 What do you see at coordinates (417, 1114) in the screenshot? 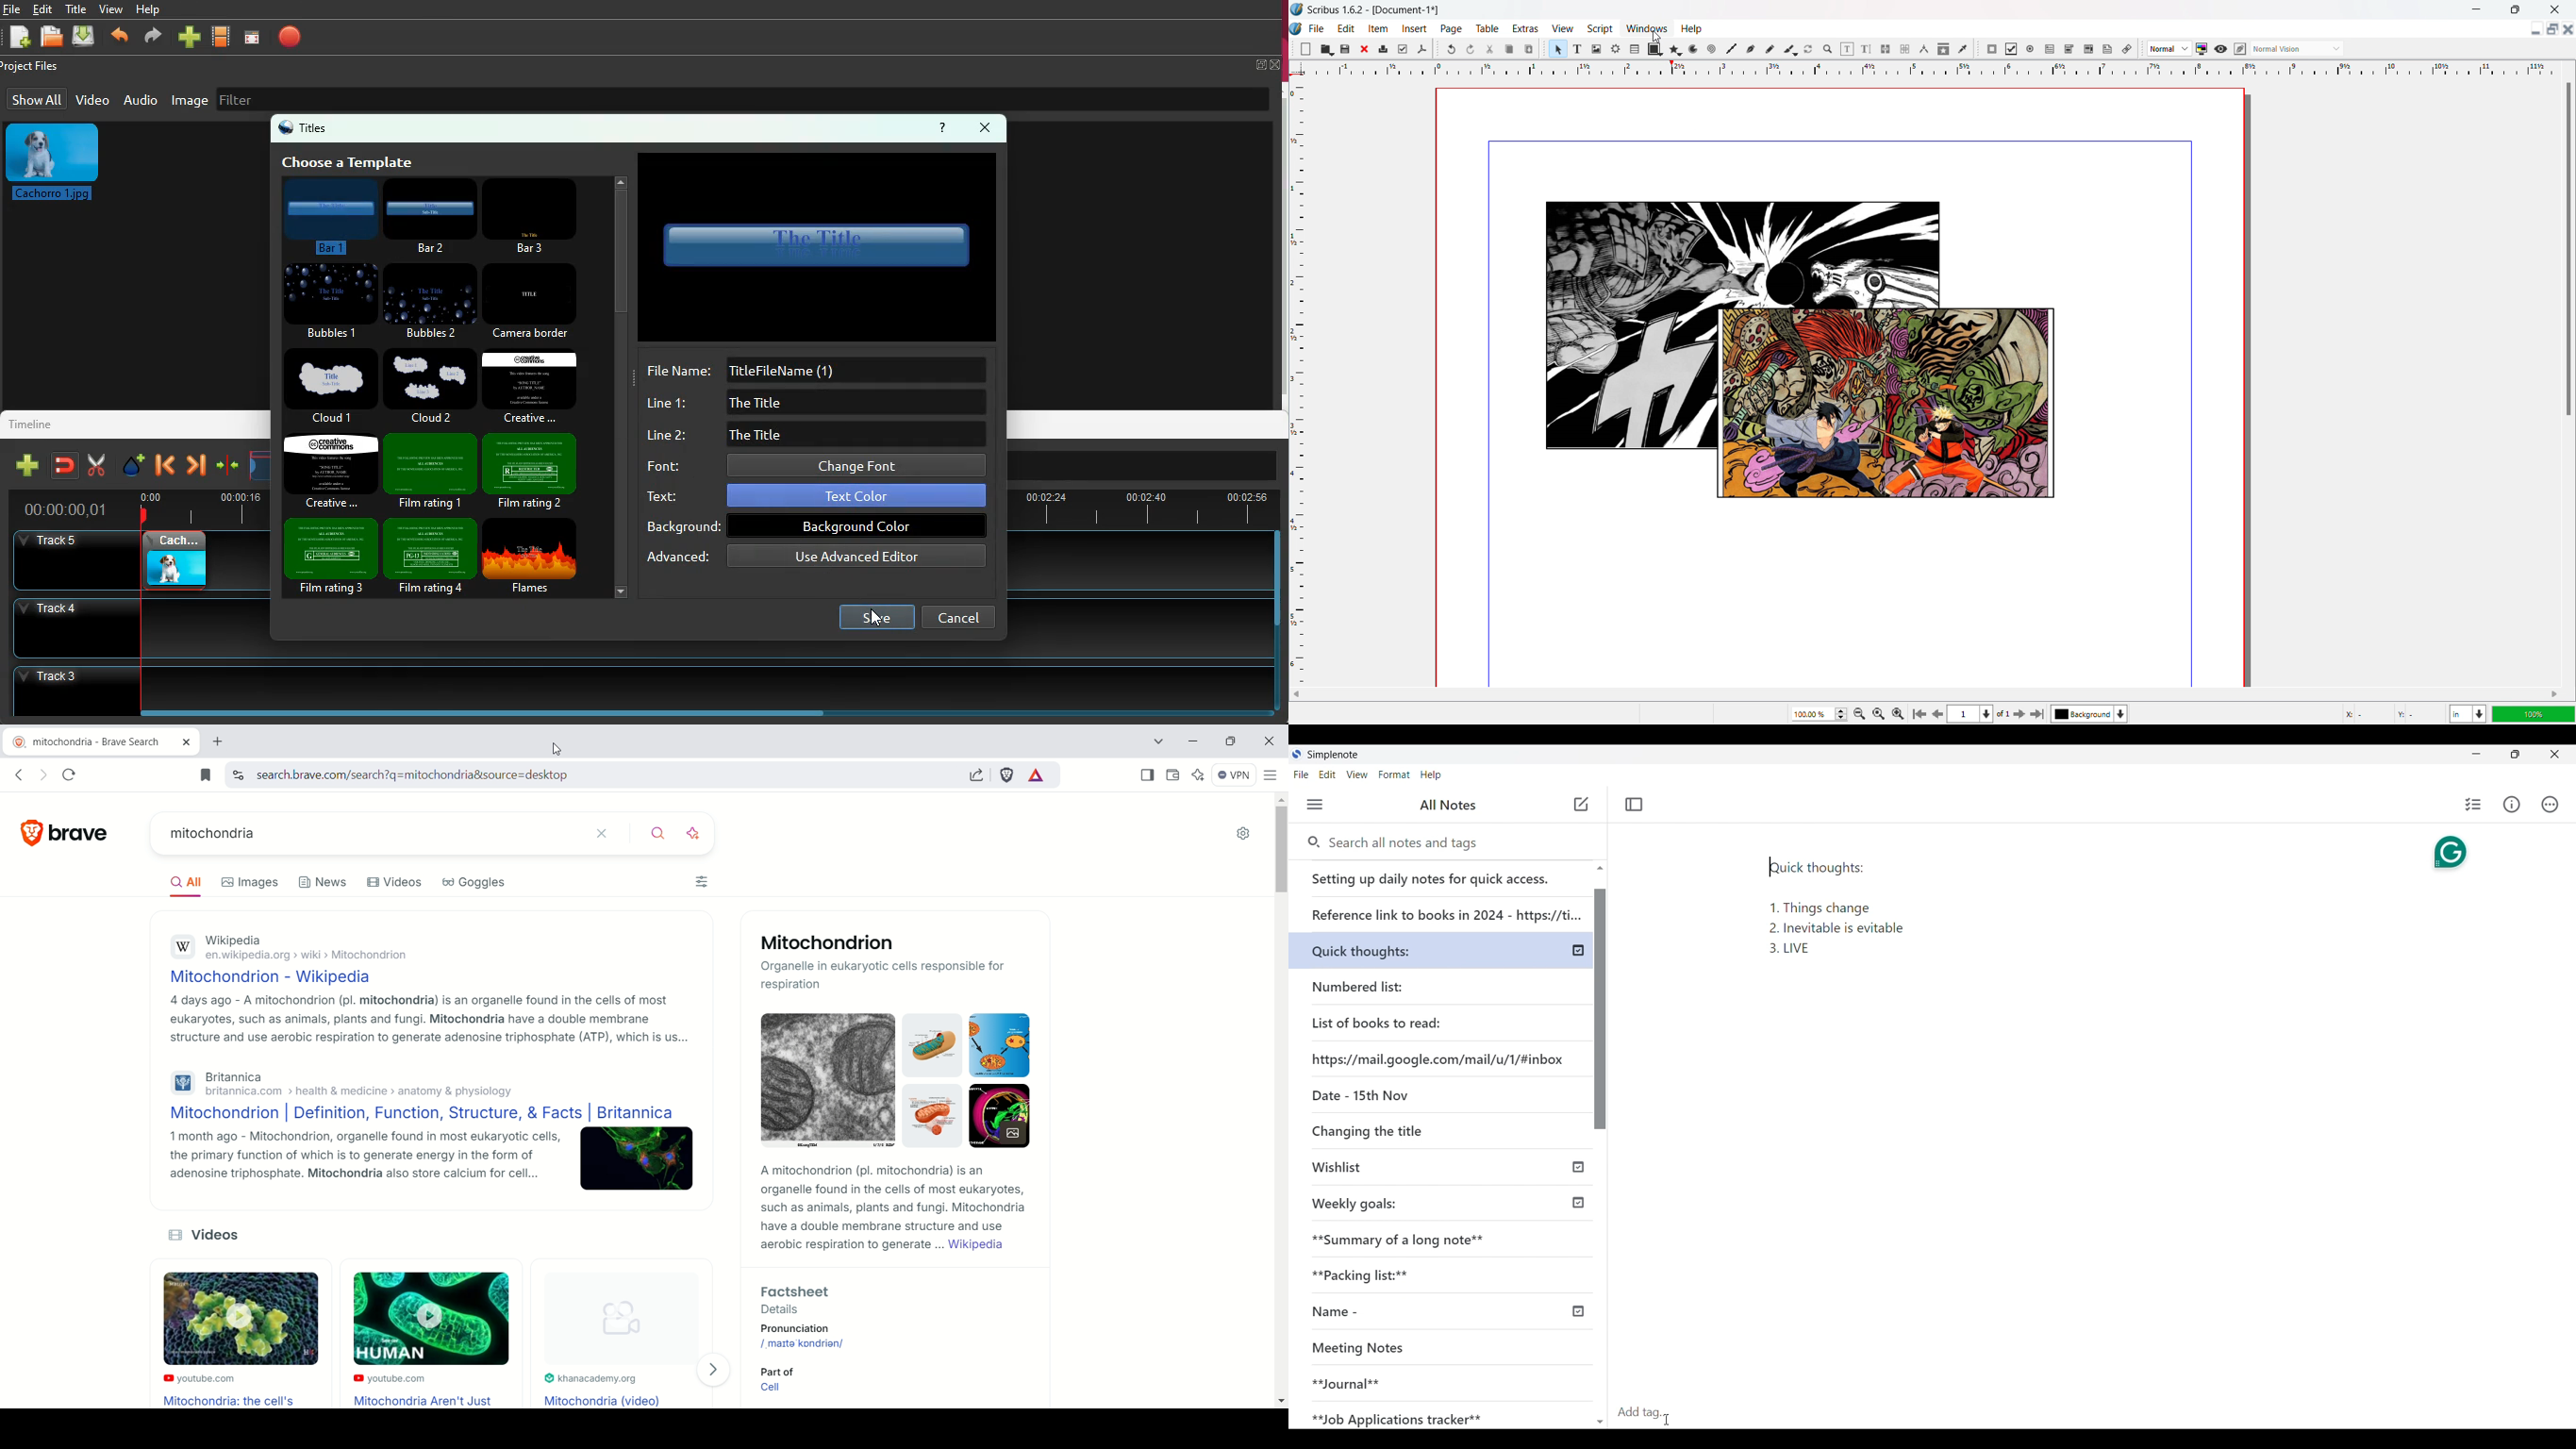
I see `Mitochondrion | Definition, Function, Structure, & Facts | Britannica` at bounding box center [417, 1114].